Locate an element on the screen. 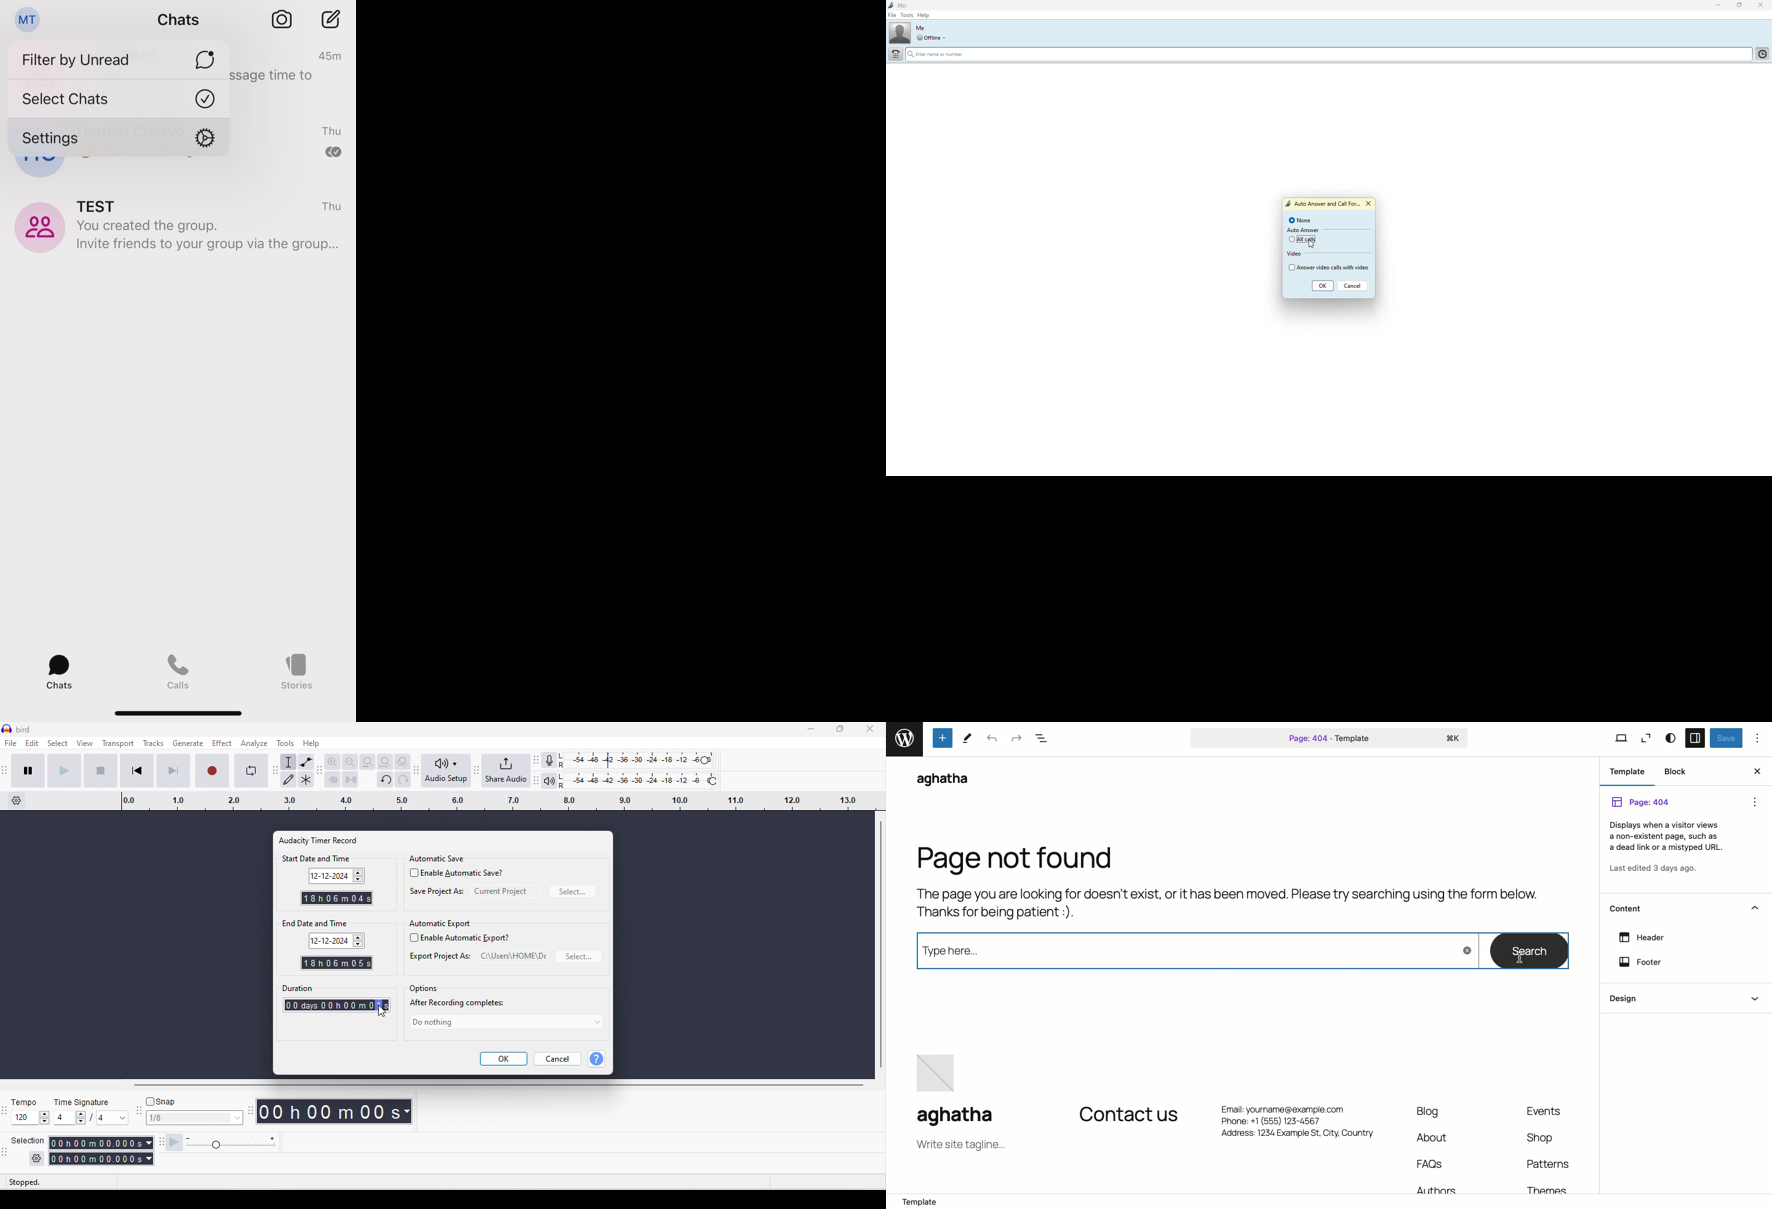  tempo is located at coordinates (31, 1102).